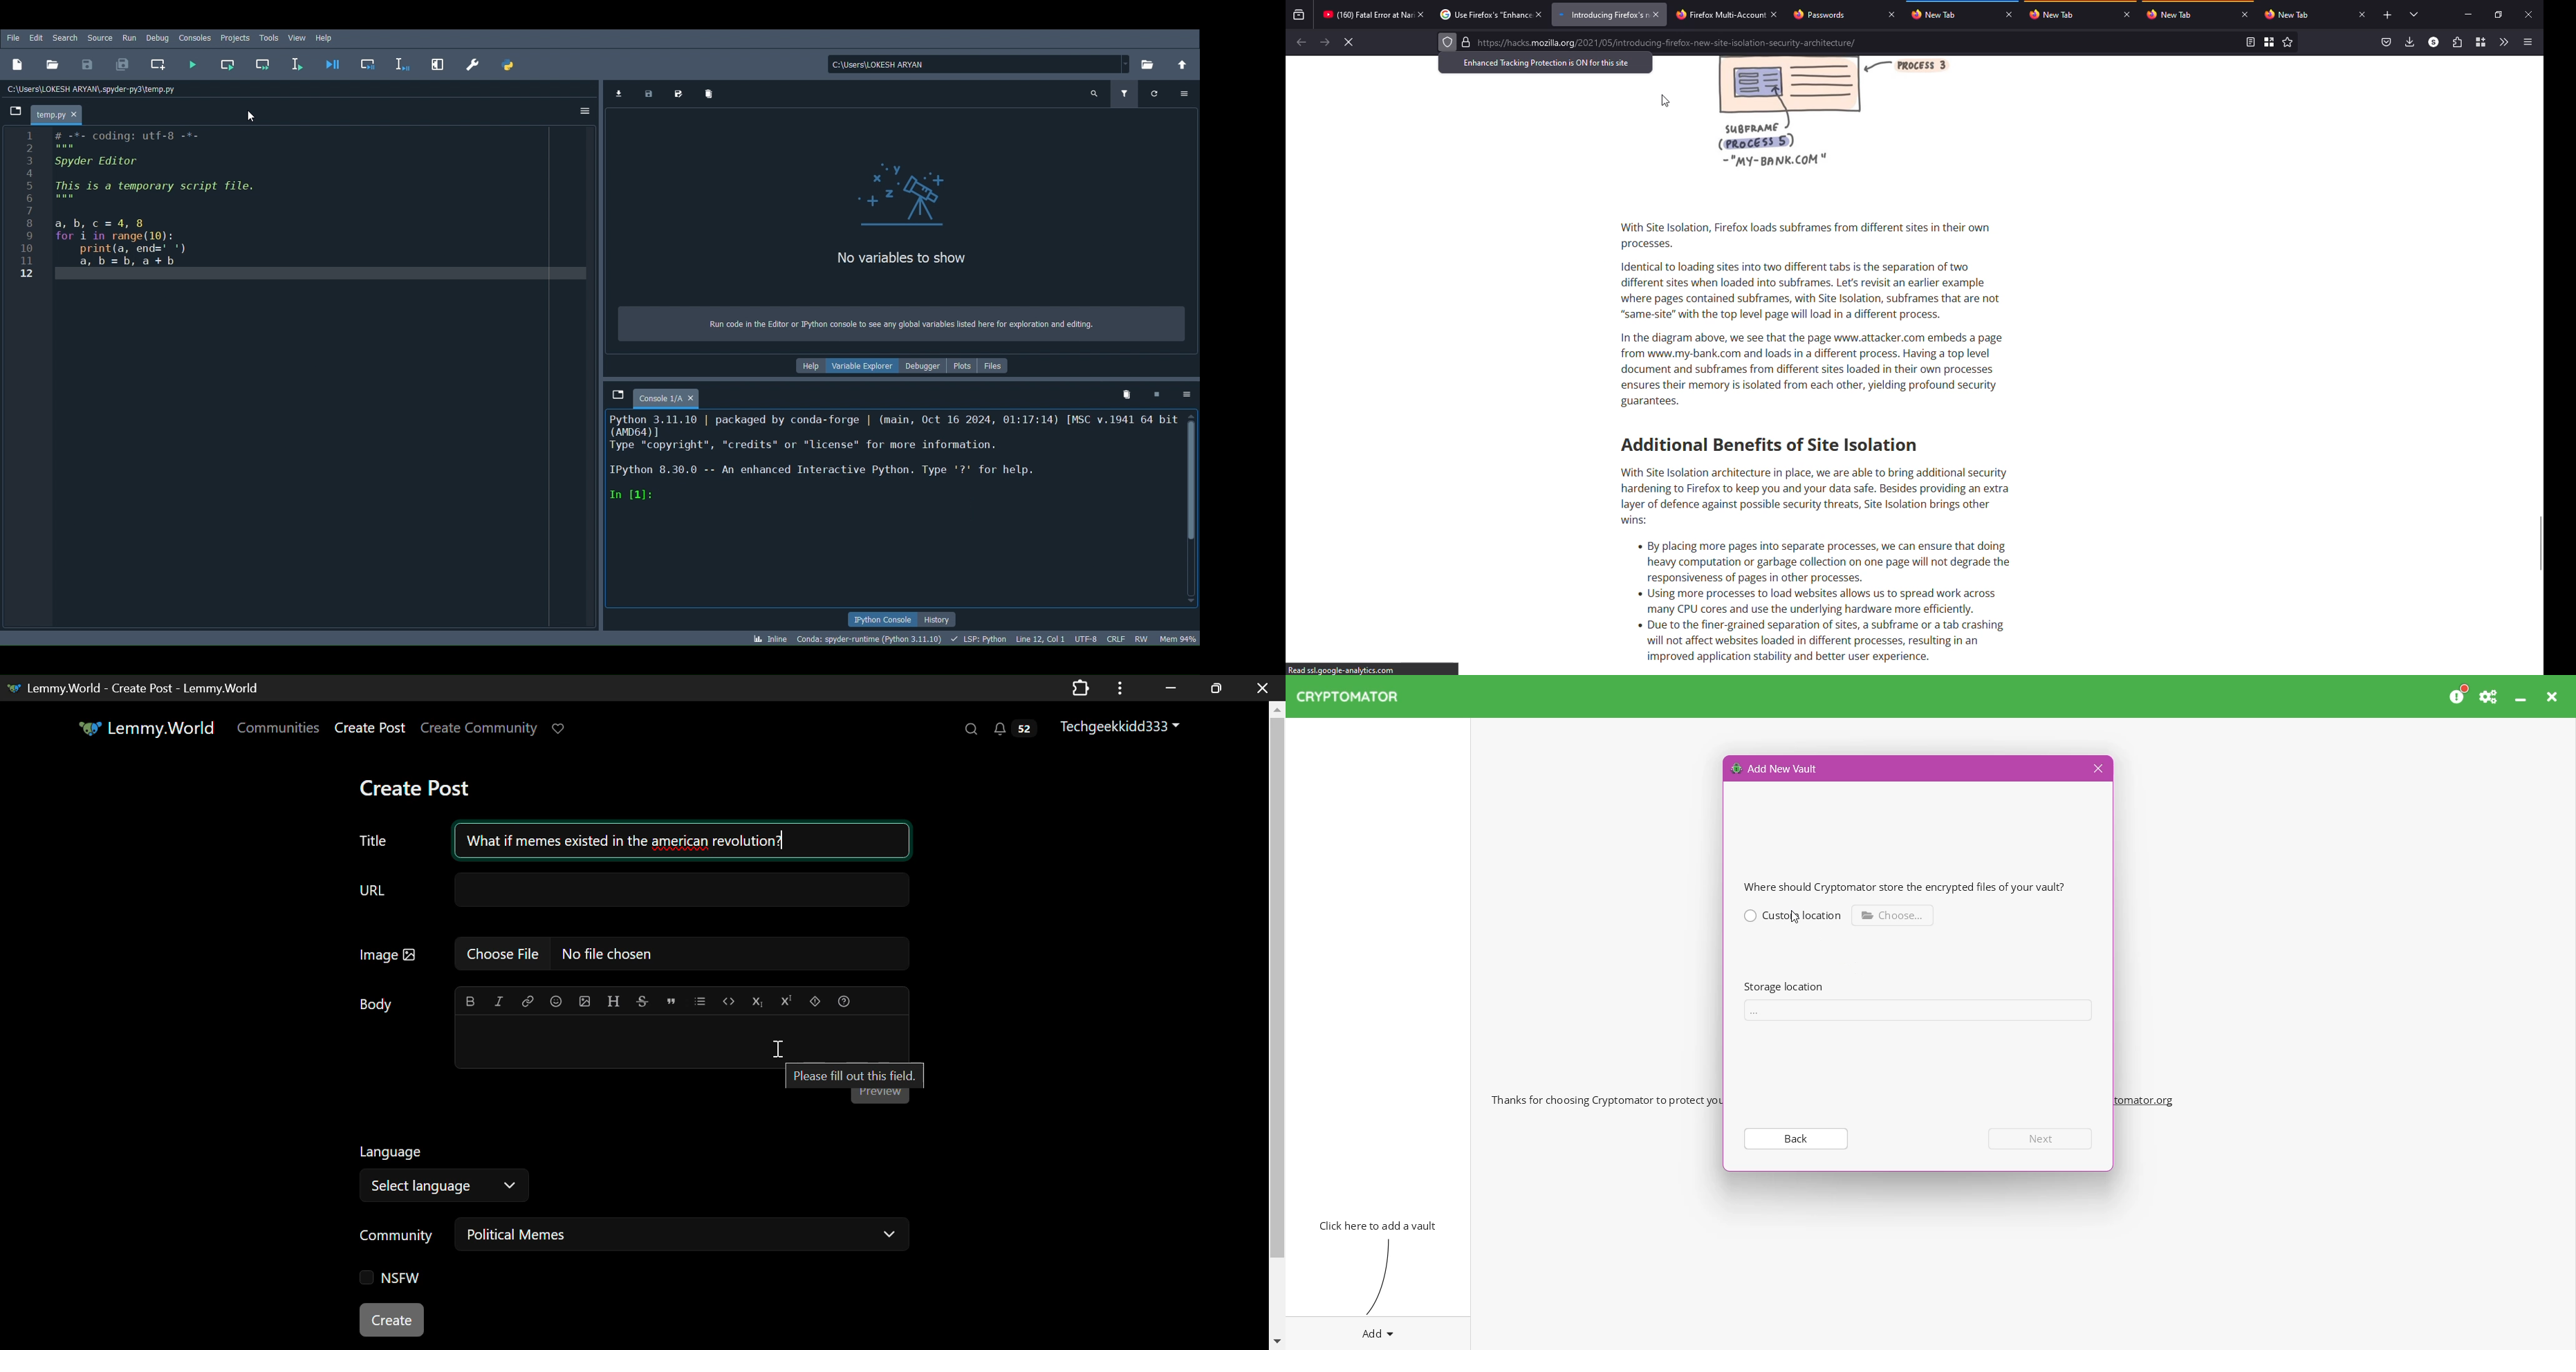 The image size is (2576, 1372). What do you see at coordinates (1192, 508) in the screenshot?
I see `Scrollbar` at bounding box center [1192, 508].